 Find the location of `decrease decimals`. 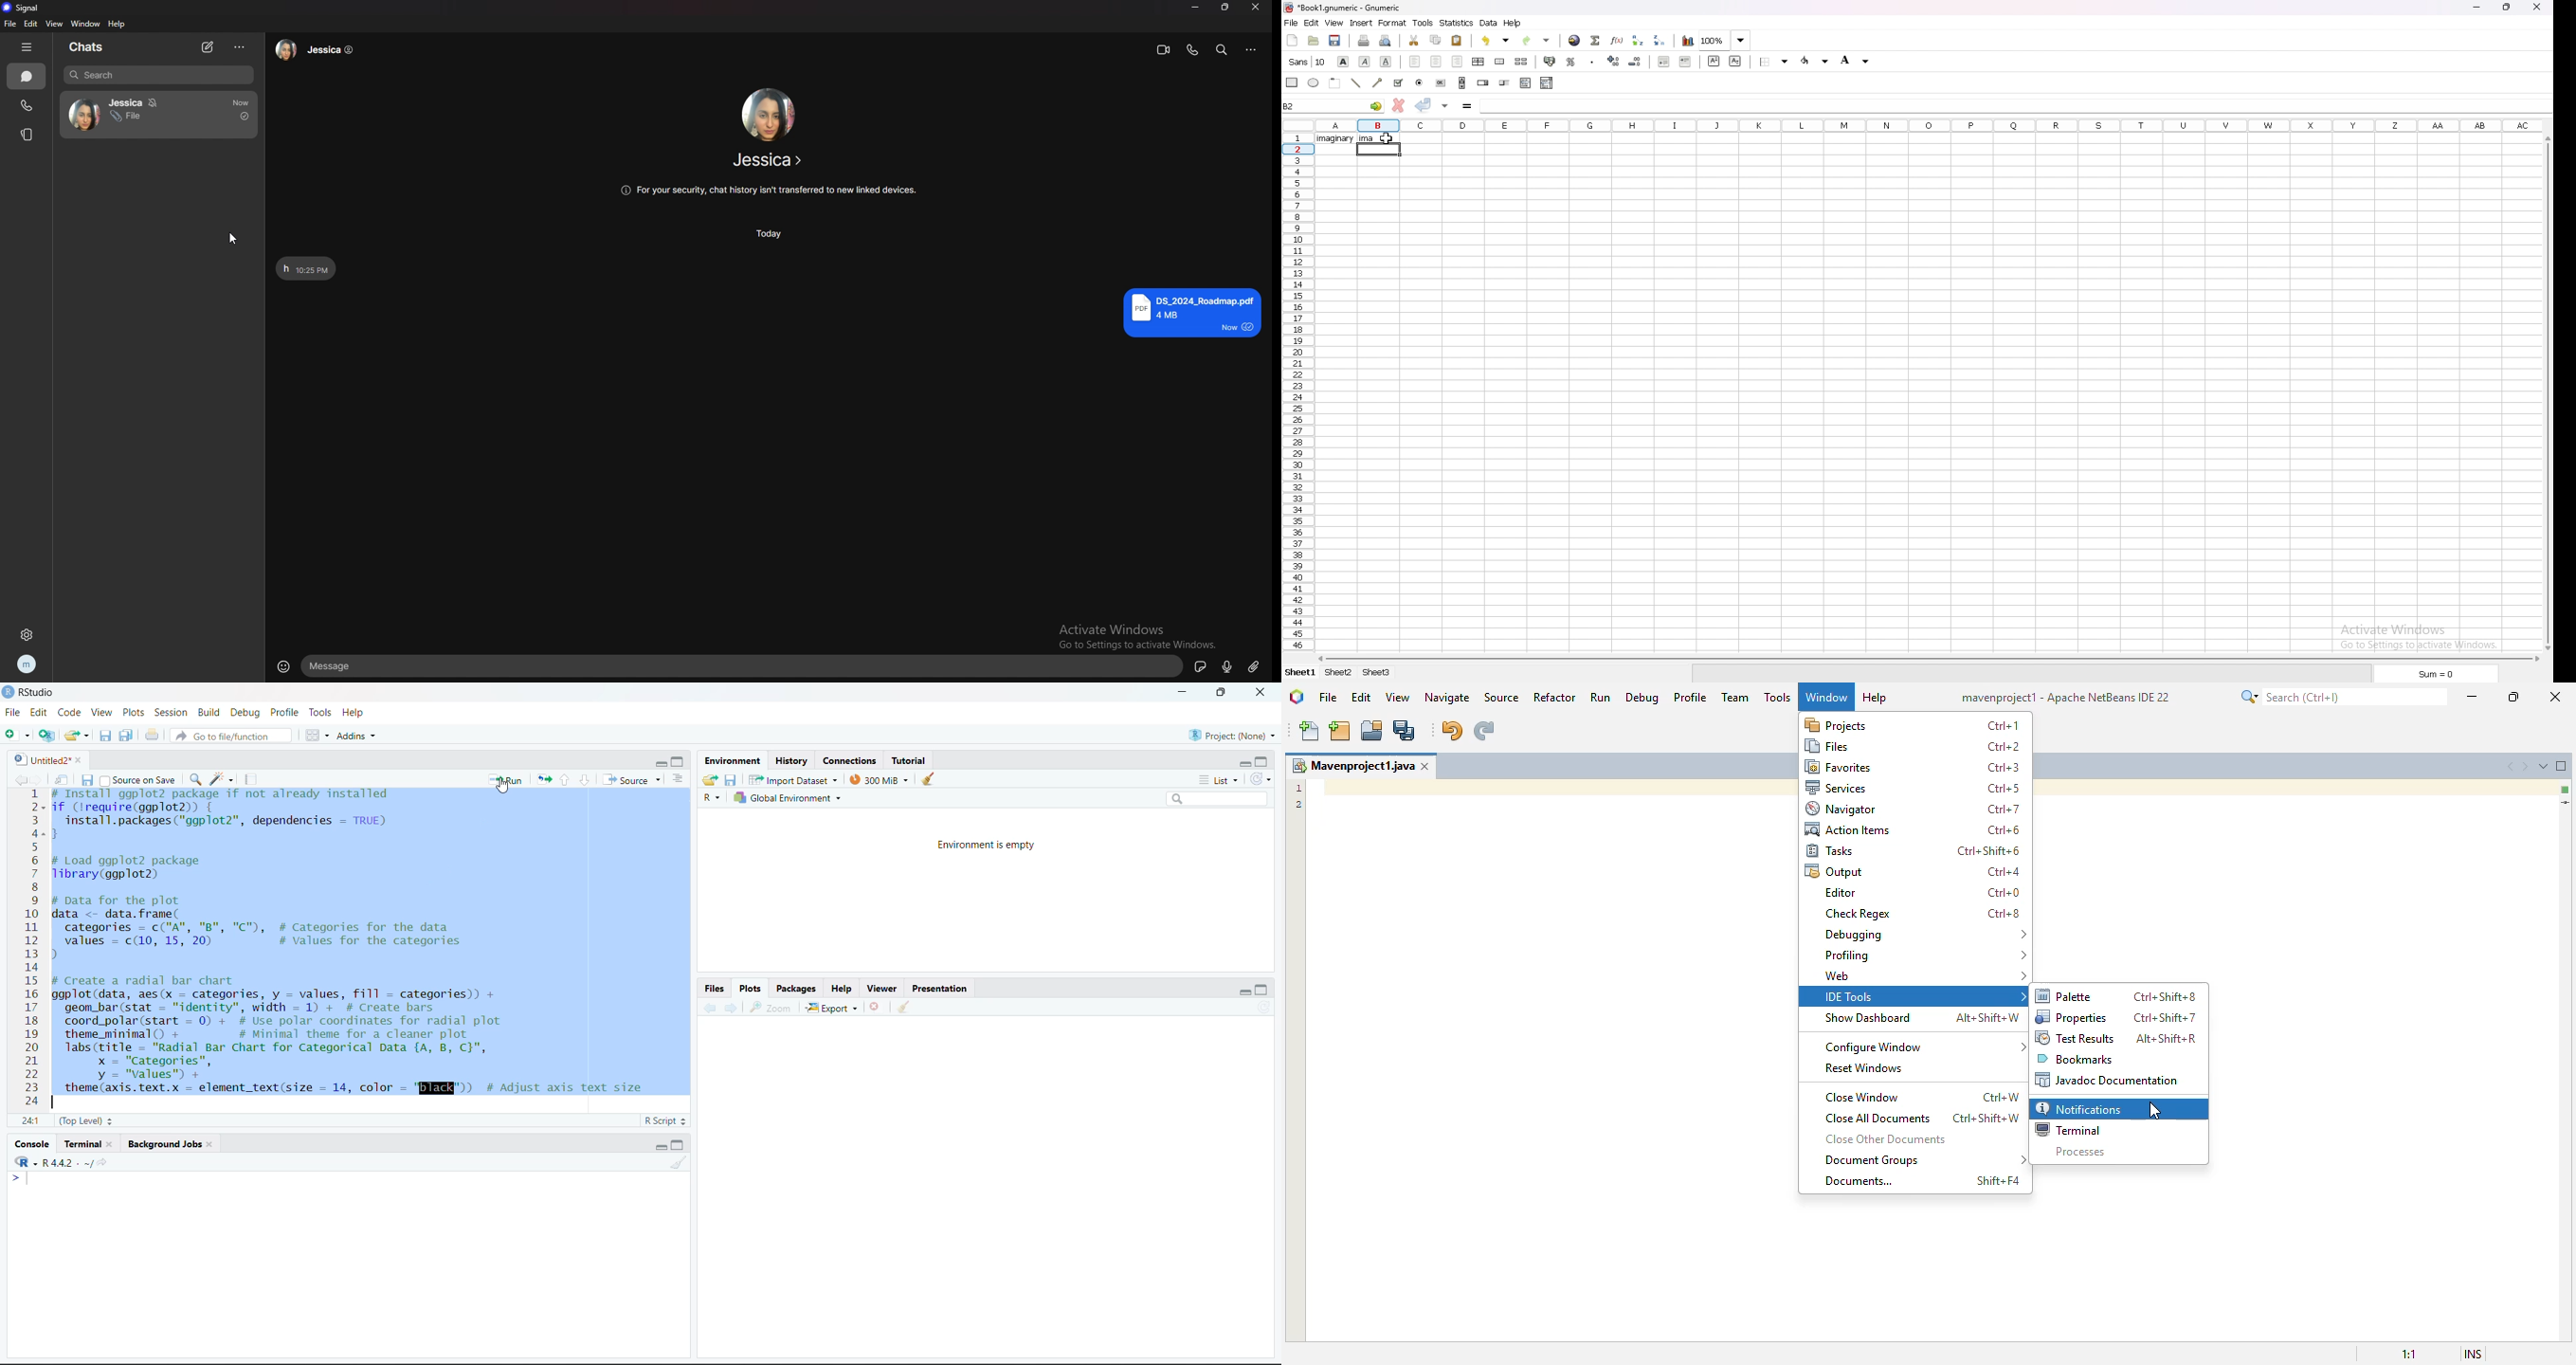

decrease decimals is located at coordinates (1635, 62).